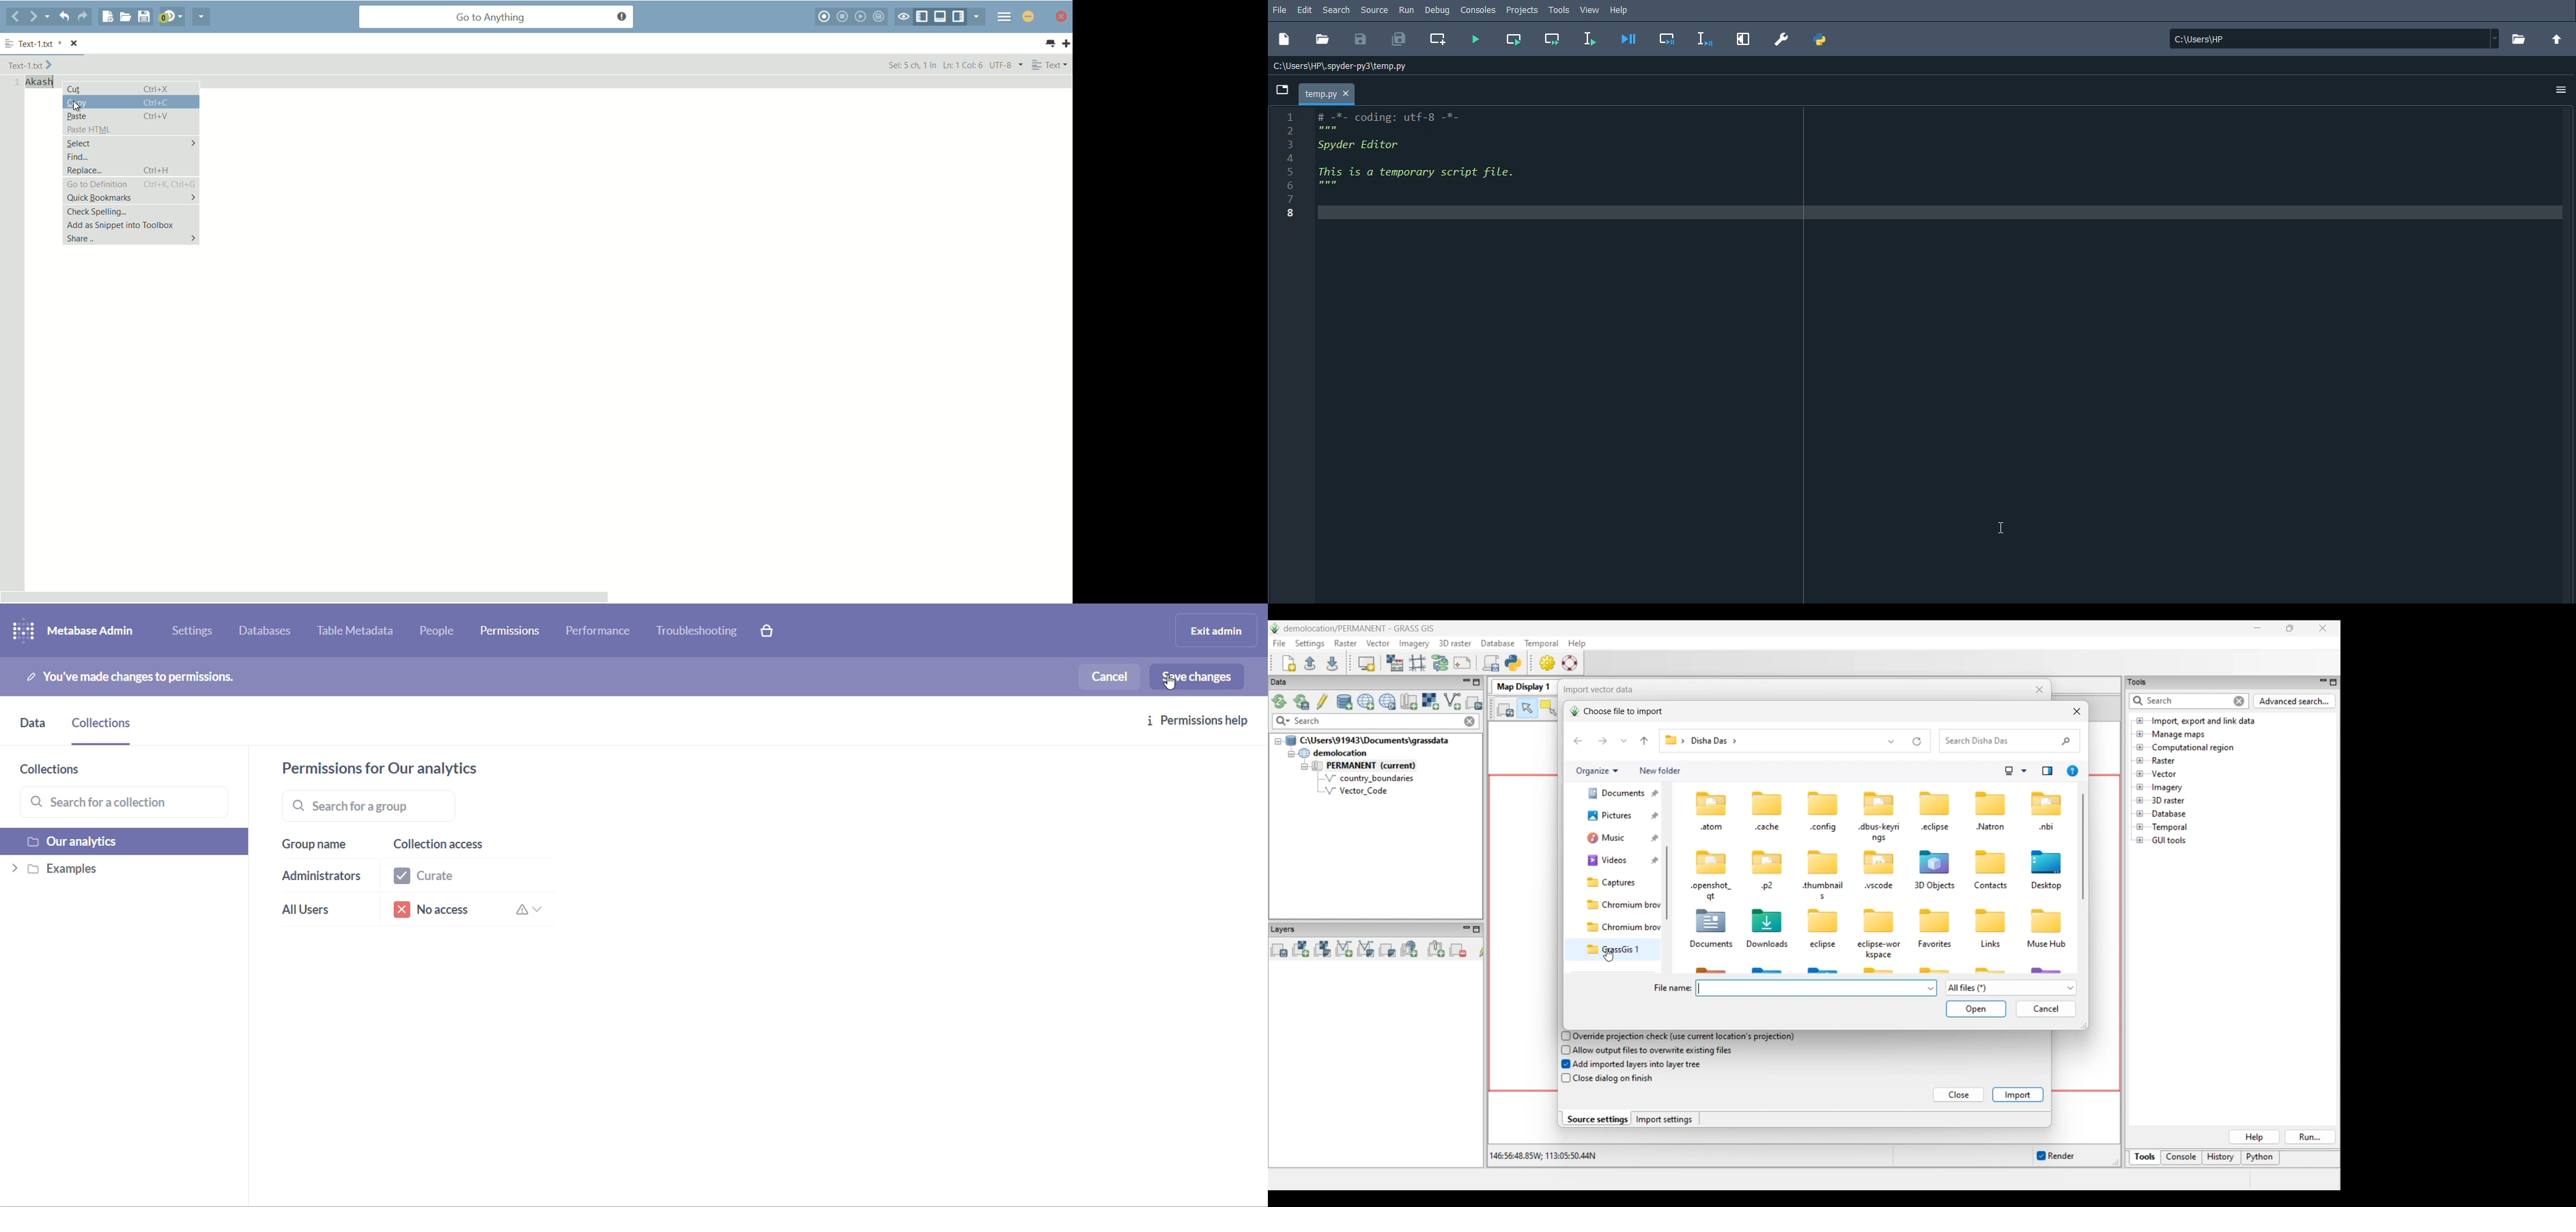 This screenshot has height=1232, width=2576. Describe the element at coordinates (1621, 11) in the screenshot. I see `Help` at that location.